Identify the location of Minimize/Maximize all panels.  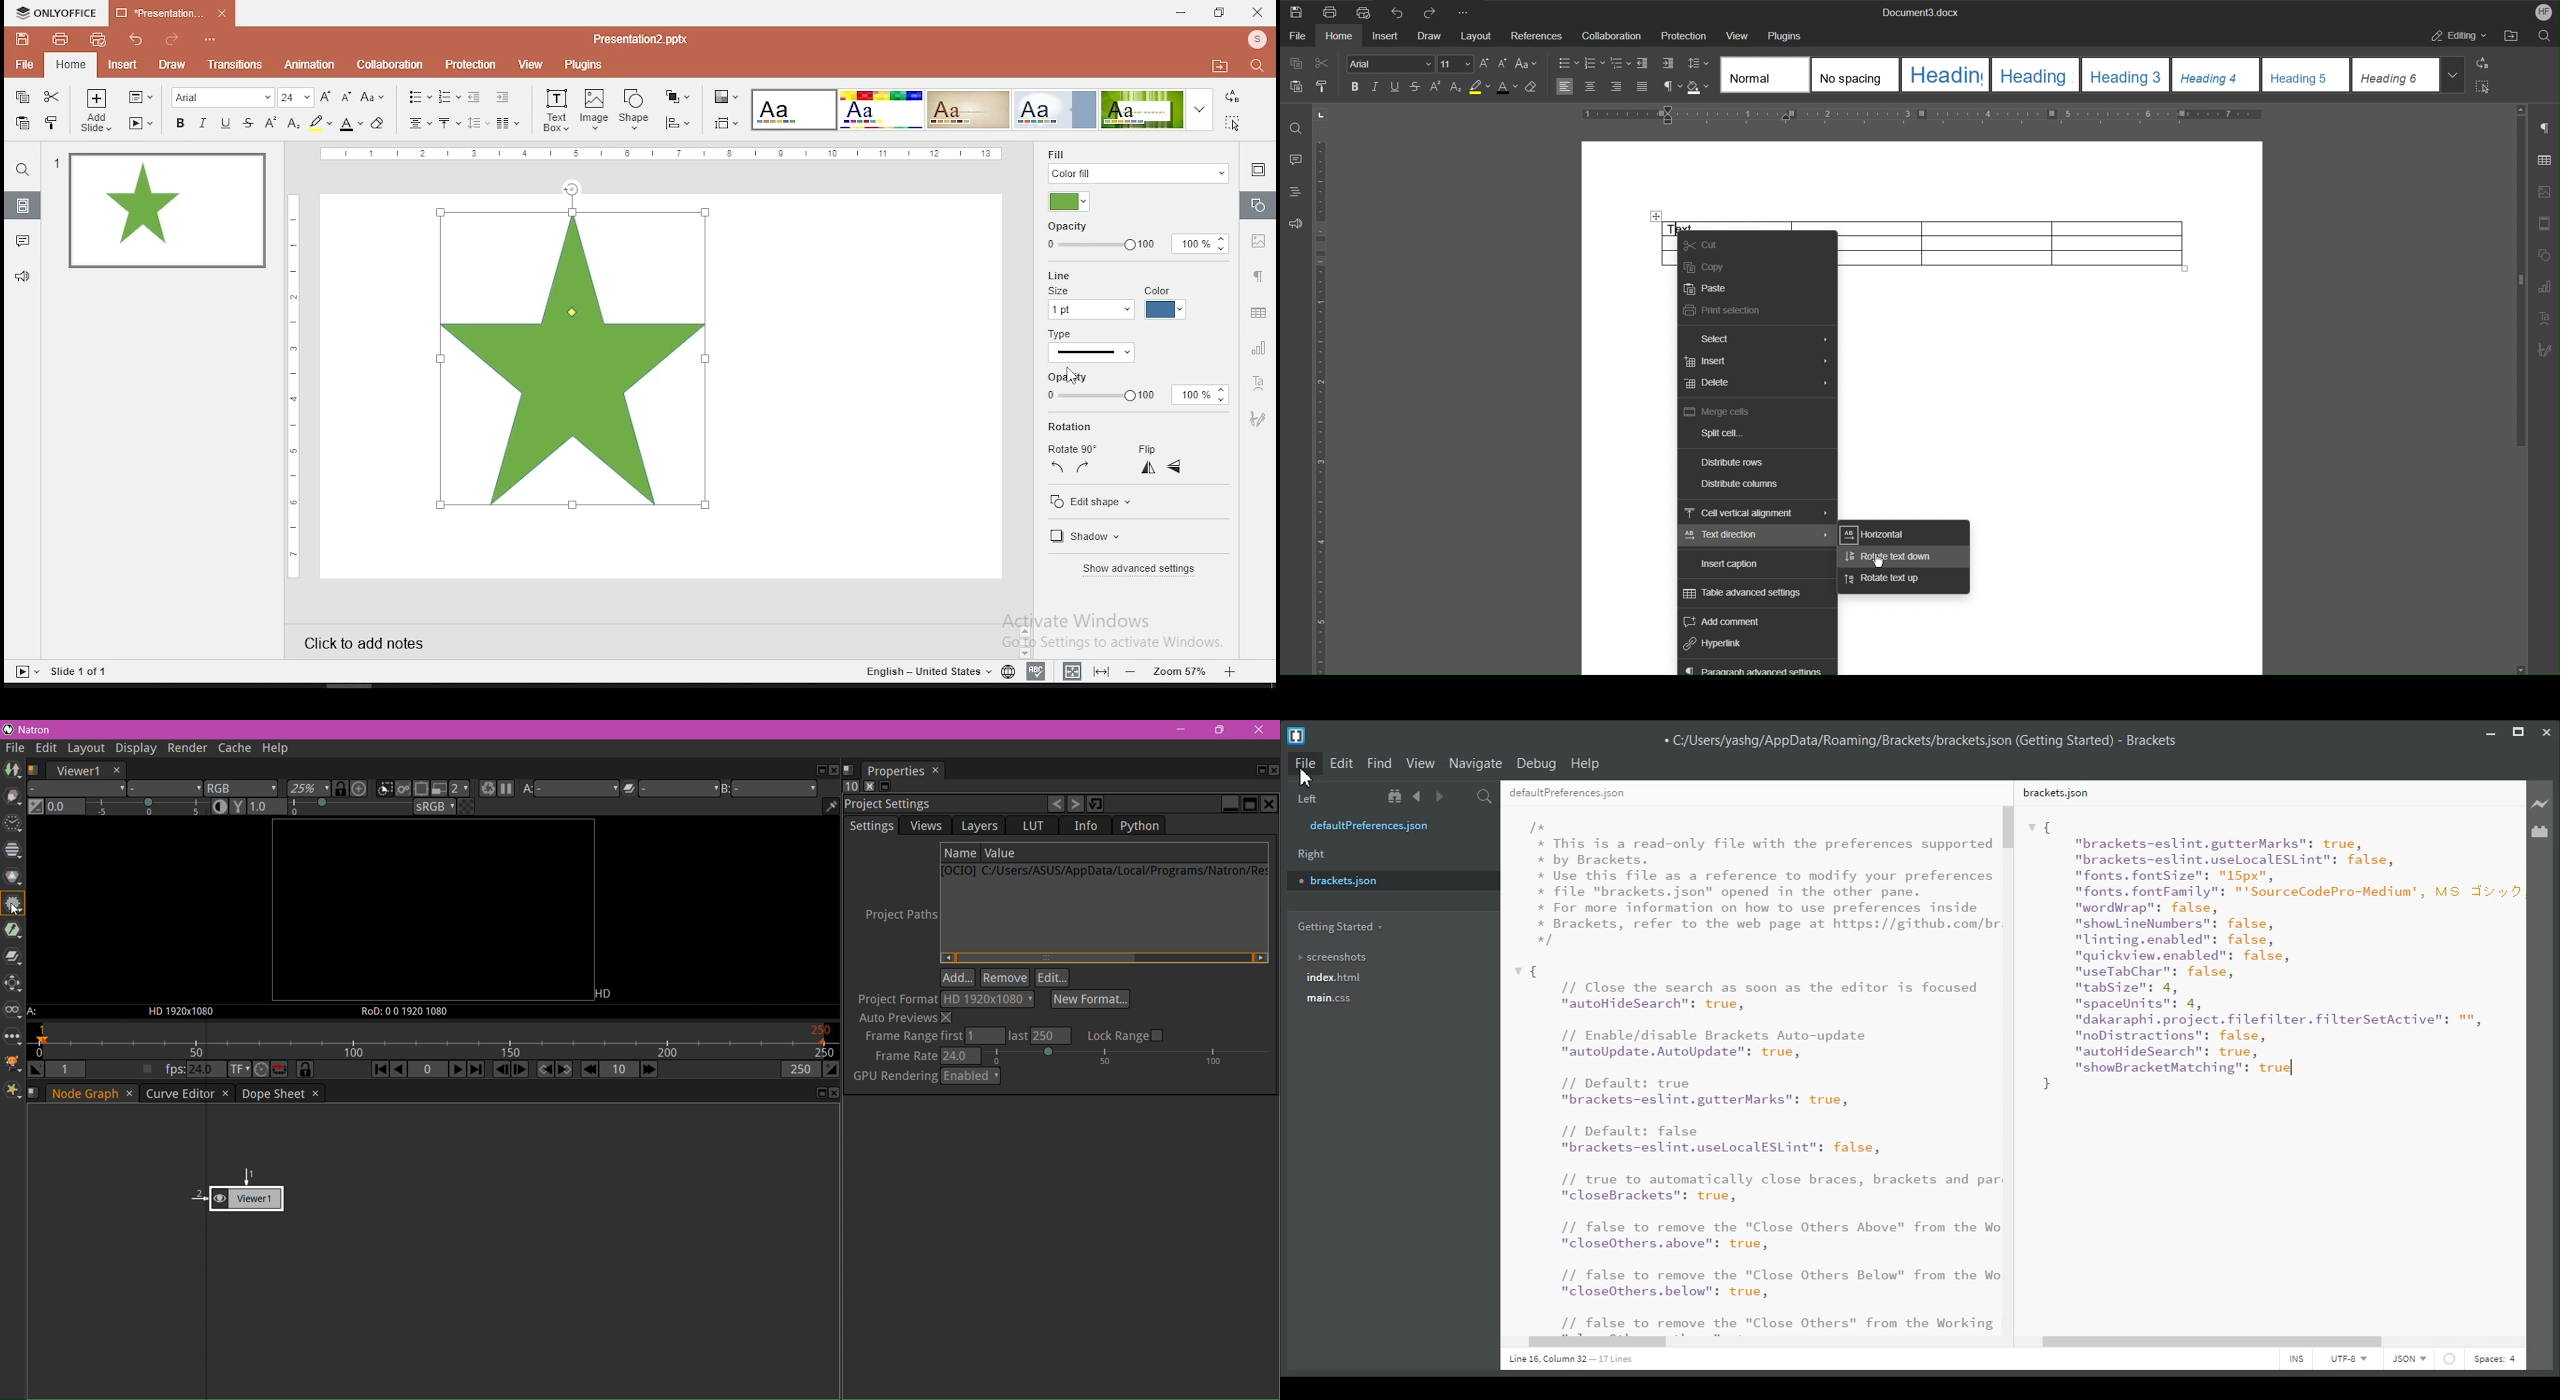
(884, 787).